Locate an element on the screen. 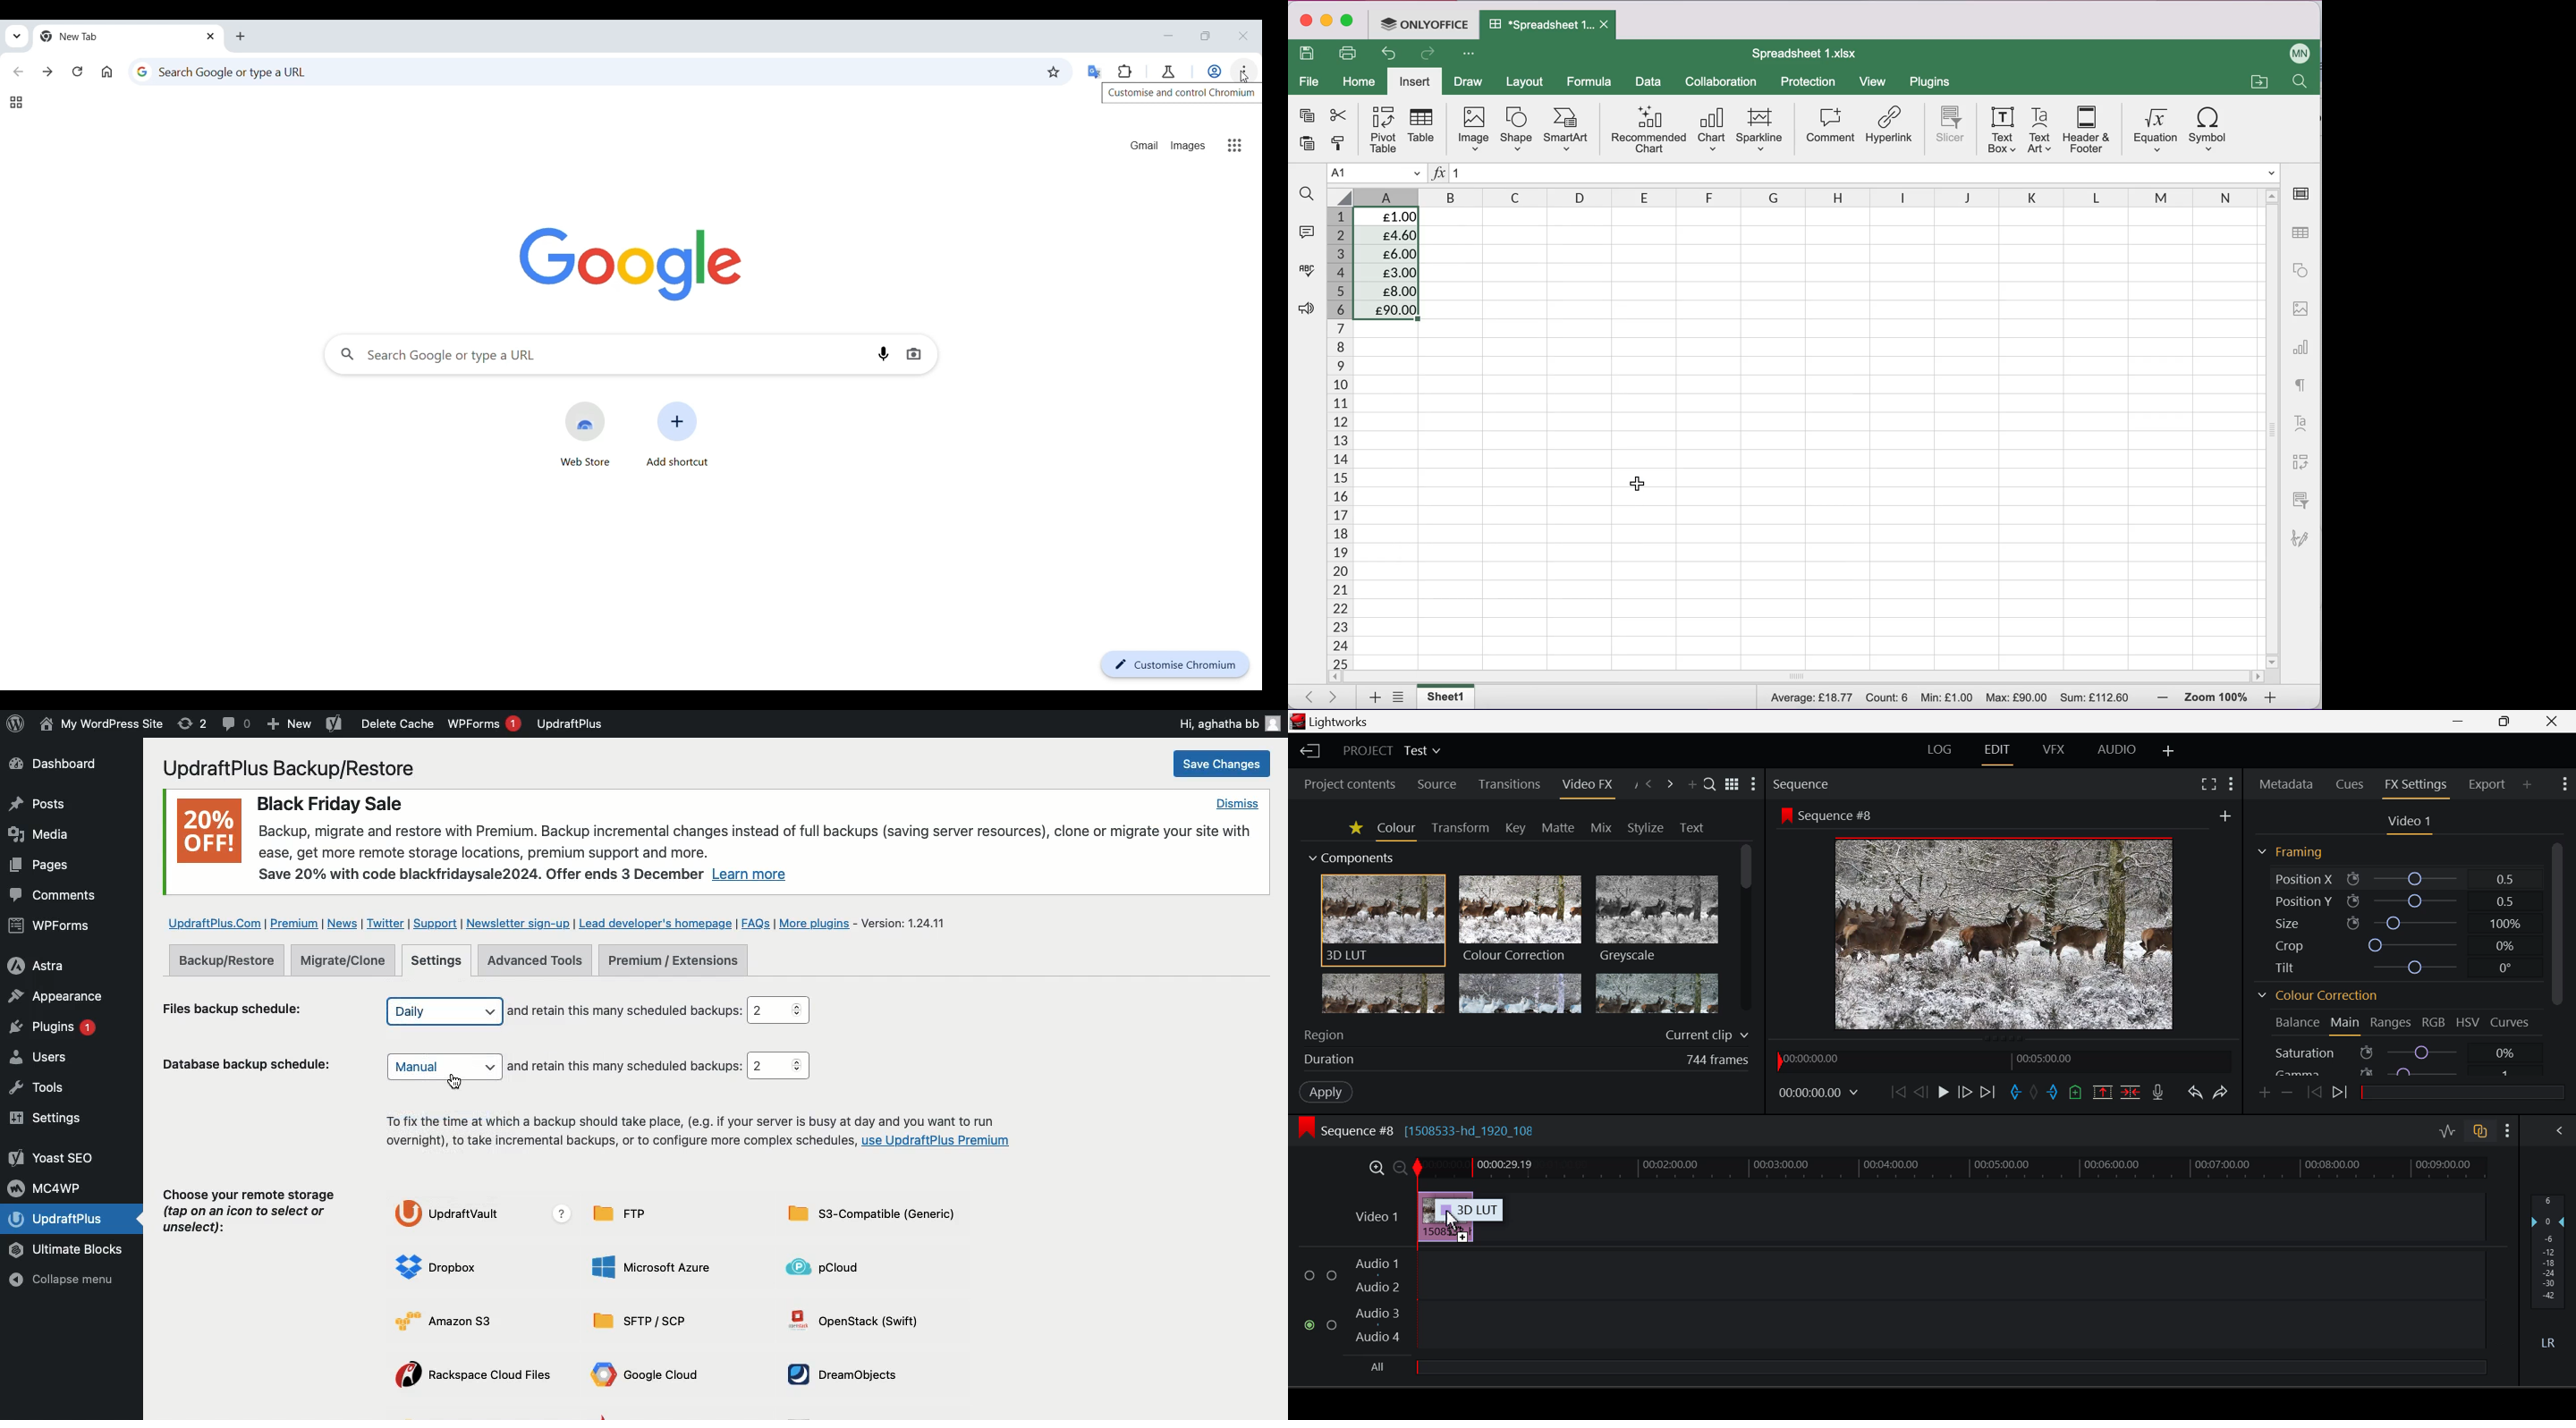 The image size is (2576, 1428). Back to Homepage is located at coordinates (1307, 751).